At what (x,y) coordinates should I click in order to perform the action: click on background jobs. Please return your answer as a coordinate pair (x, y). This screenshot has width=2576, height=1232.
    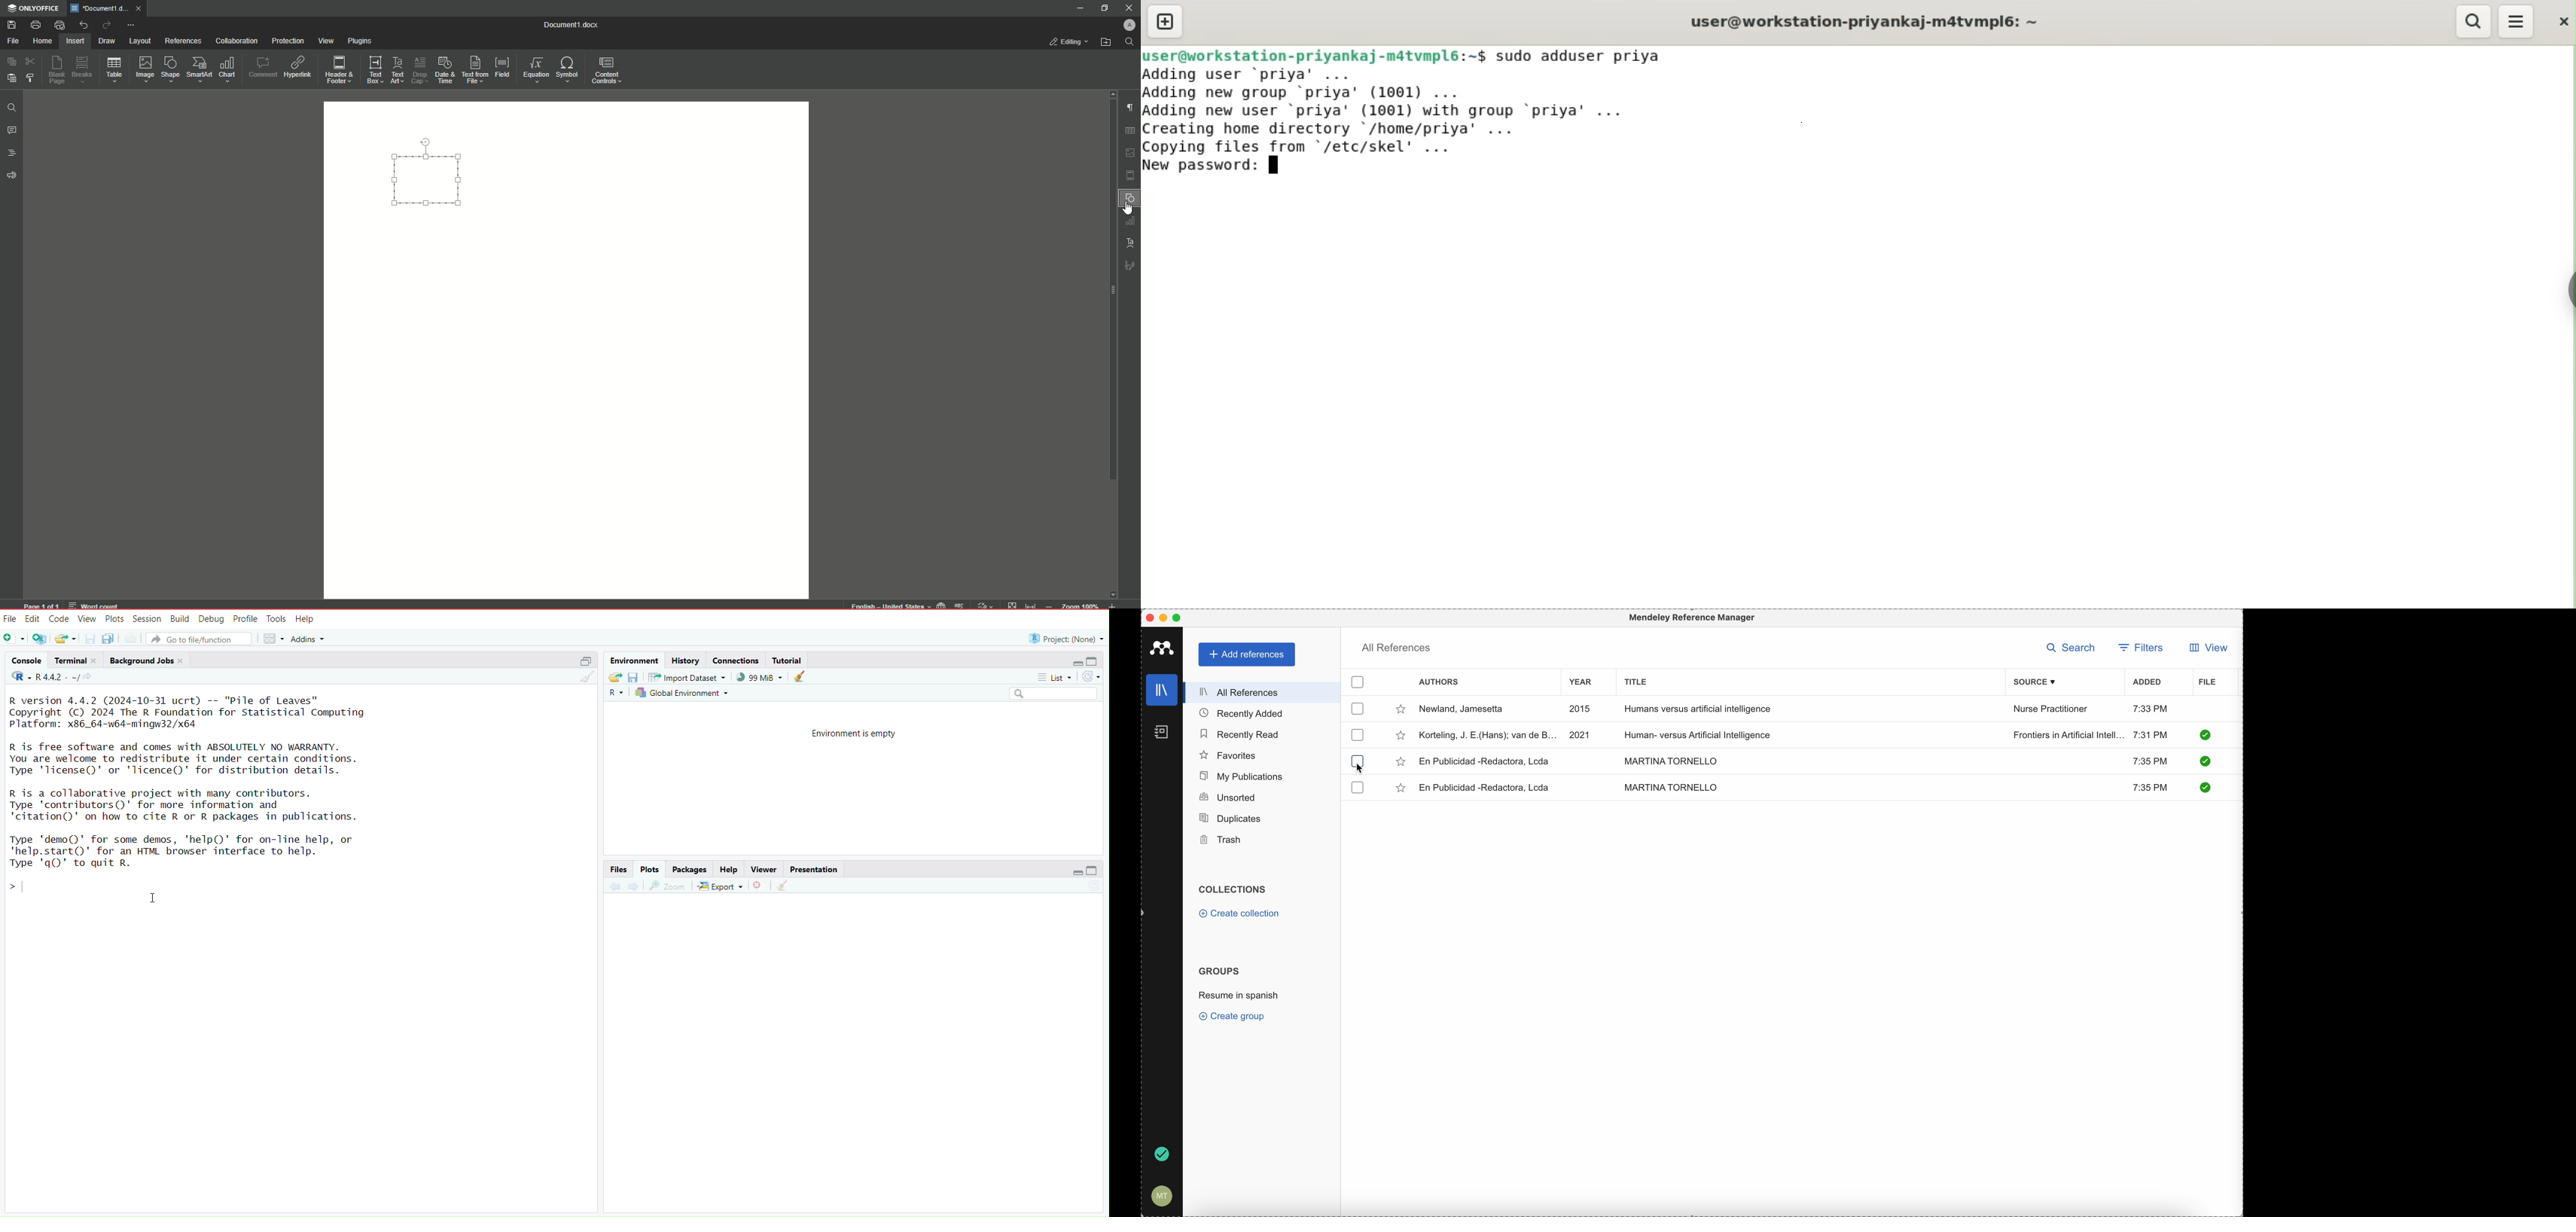
    Looking at the image, I should click on (141, 659).